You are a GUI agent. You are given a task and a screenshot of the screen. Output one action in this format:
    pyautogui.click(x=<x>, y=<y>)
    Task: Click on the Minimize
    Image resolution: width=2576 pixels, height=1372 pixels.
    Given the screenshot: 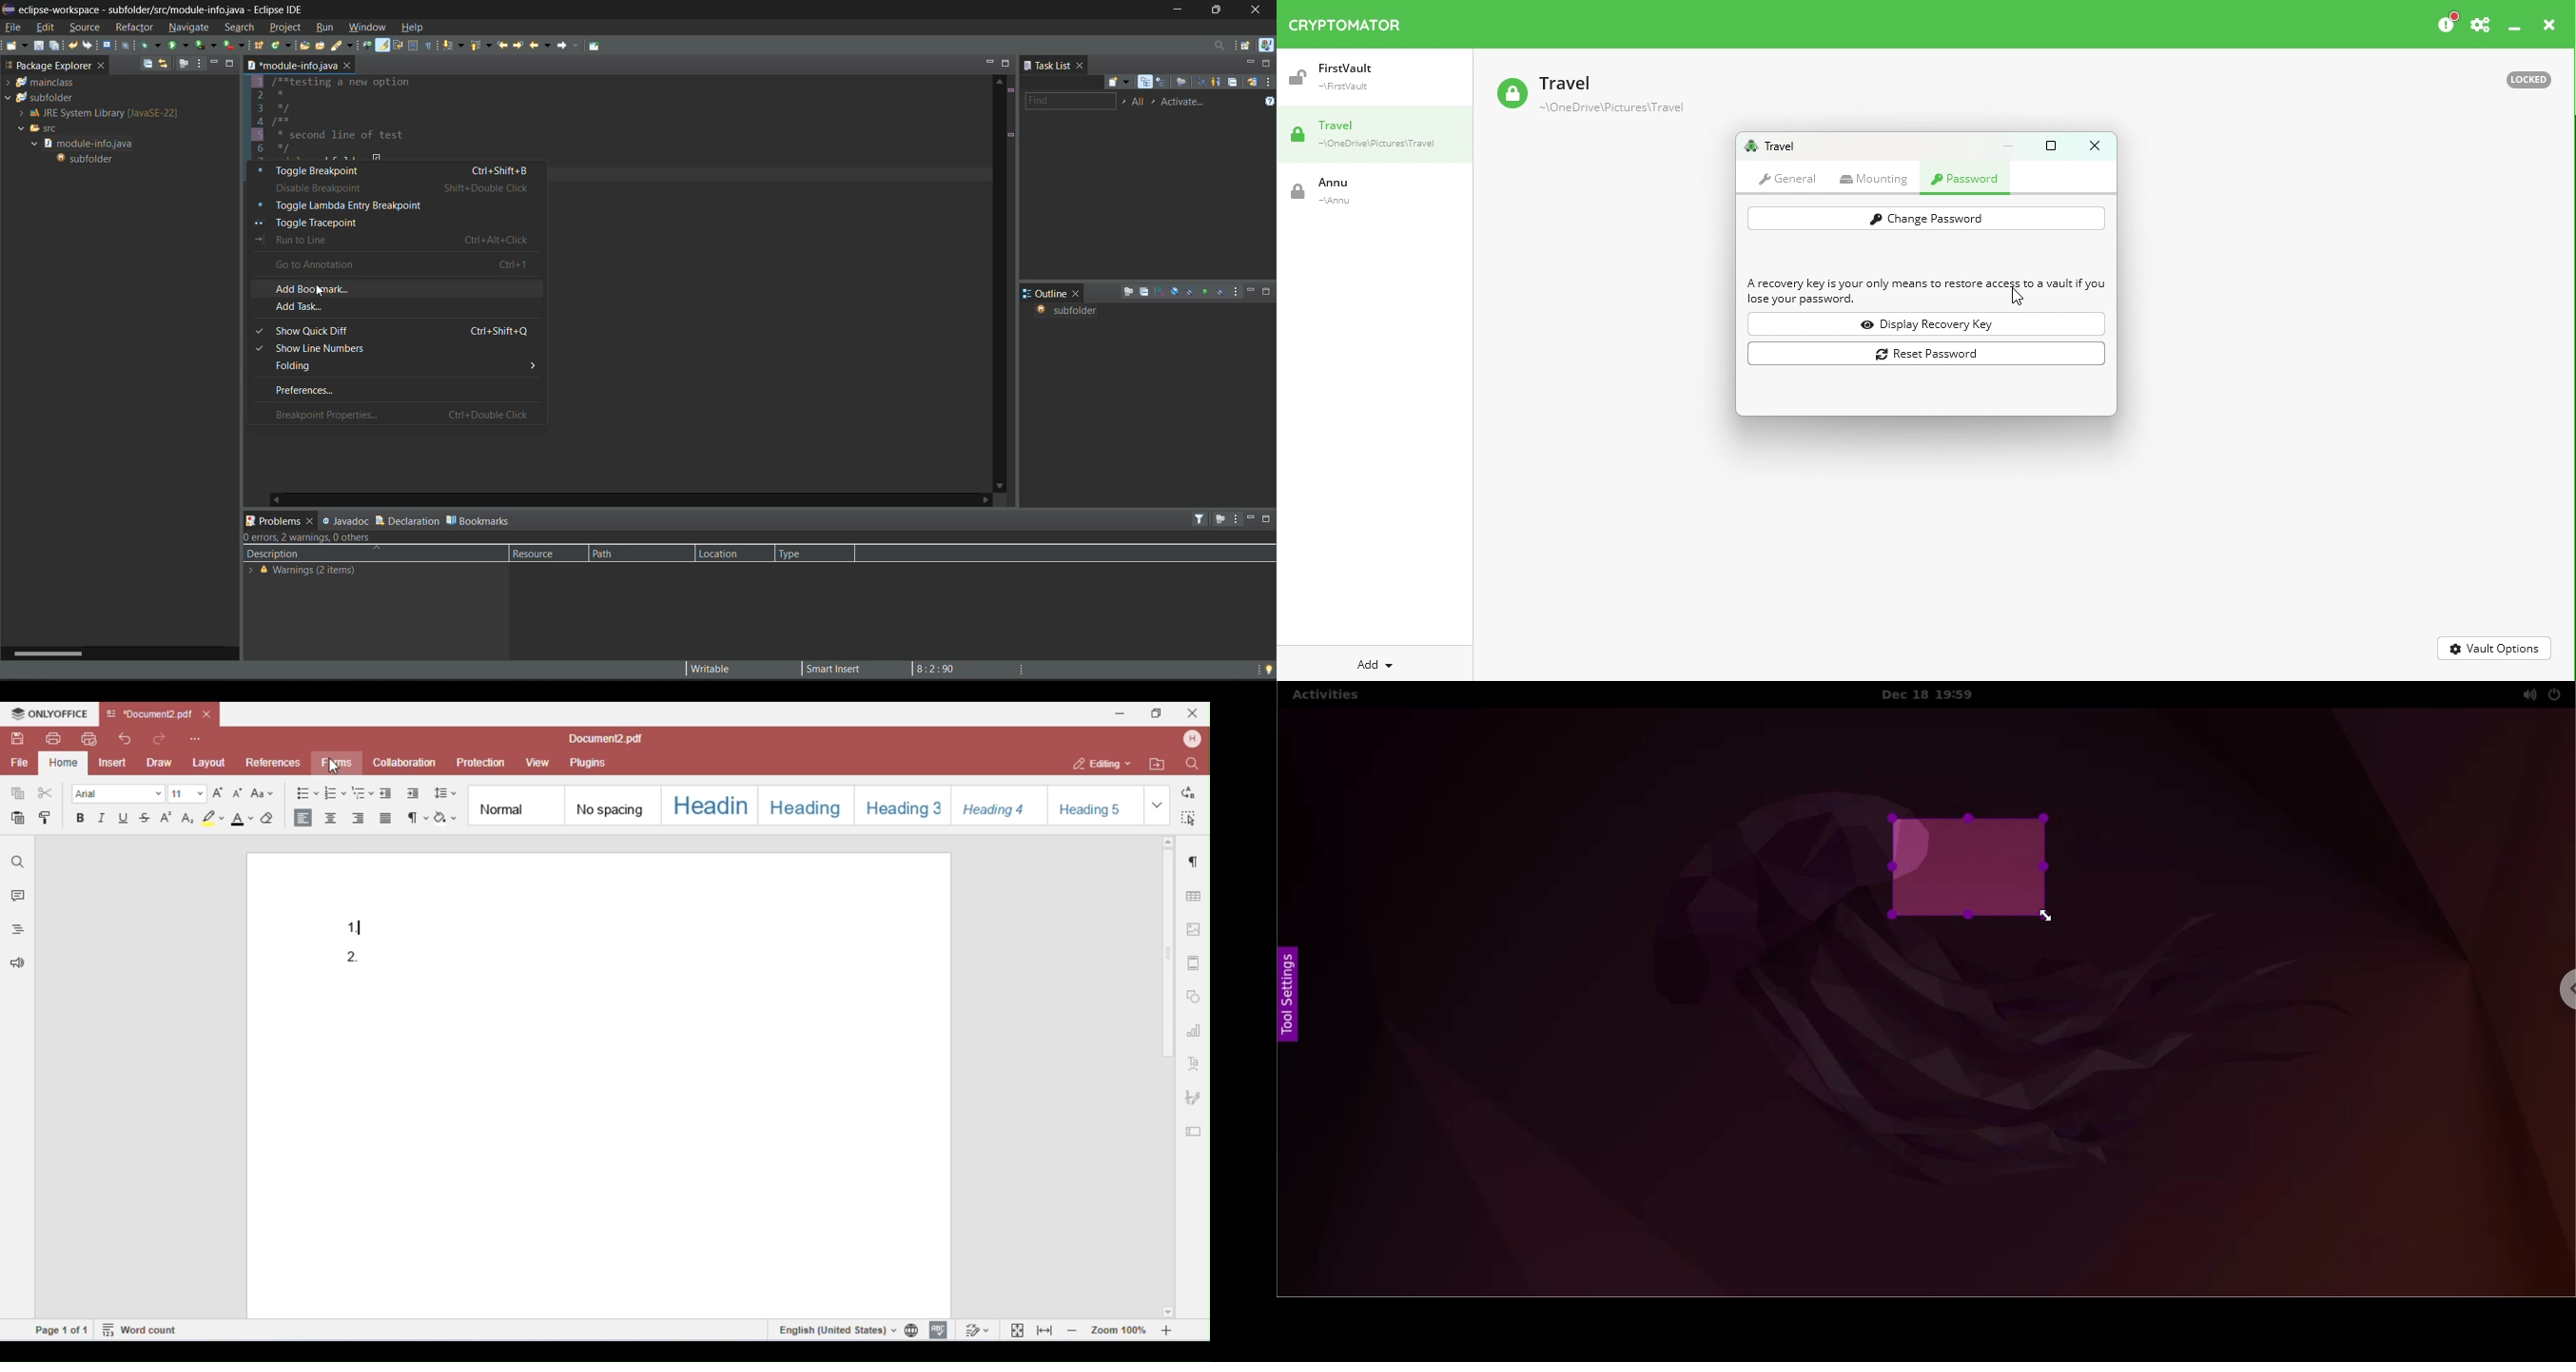 What is the action you would take?
    pyautogui.click(x=2515, y=29)
    